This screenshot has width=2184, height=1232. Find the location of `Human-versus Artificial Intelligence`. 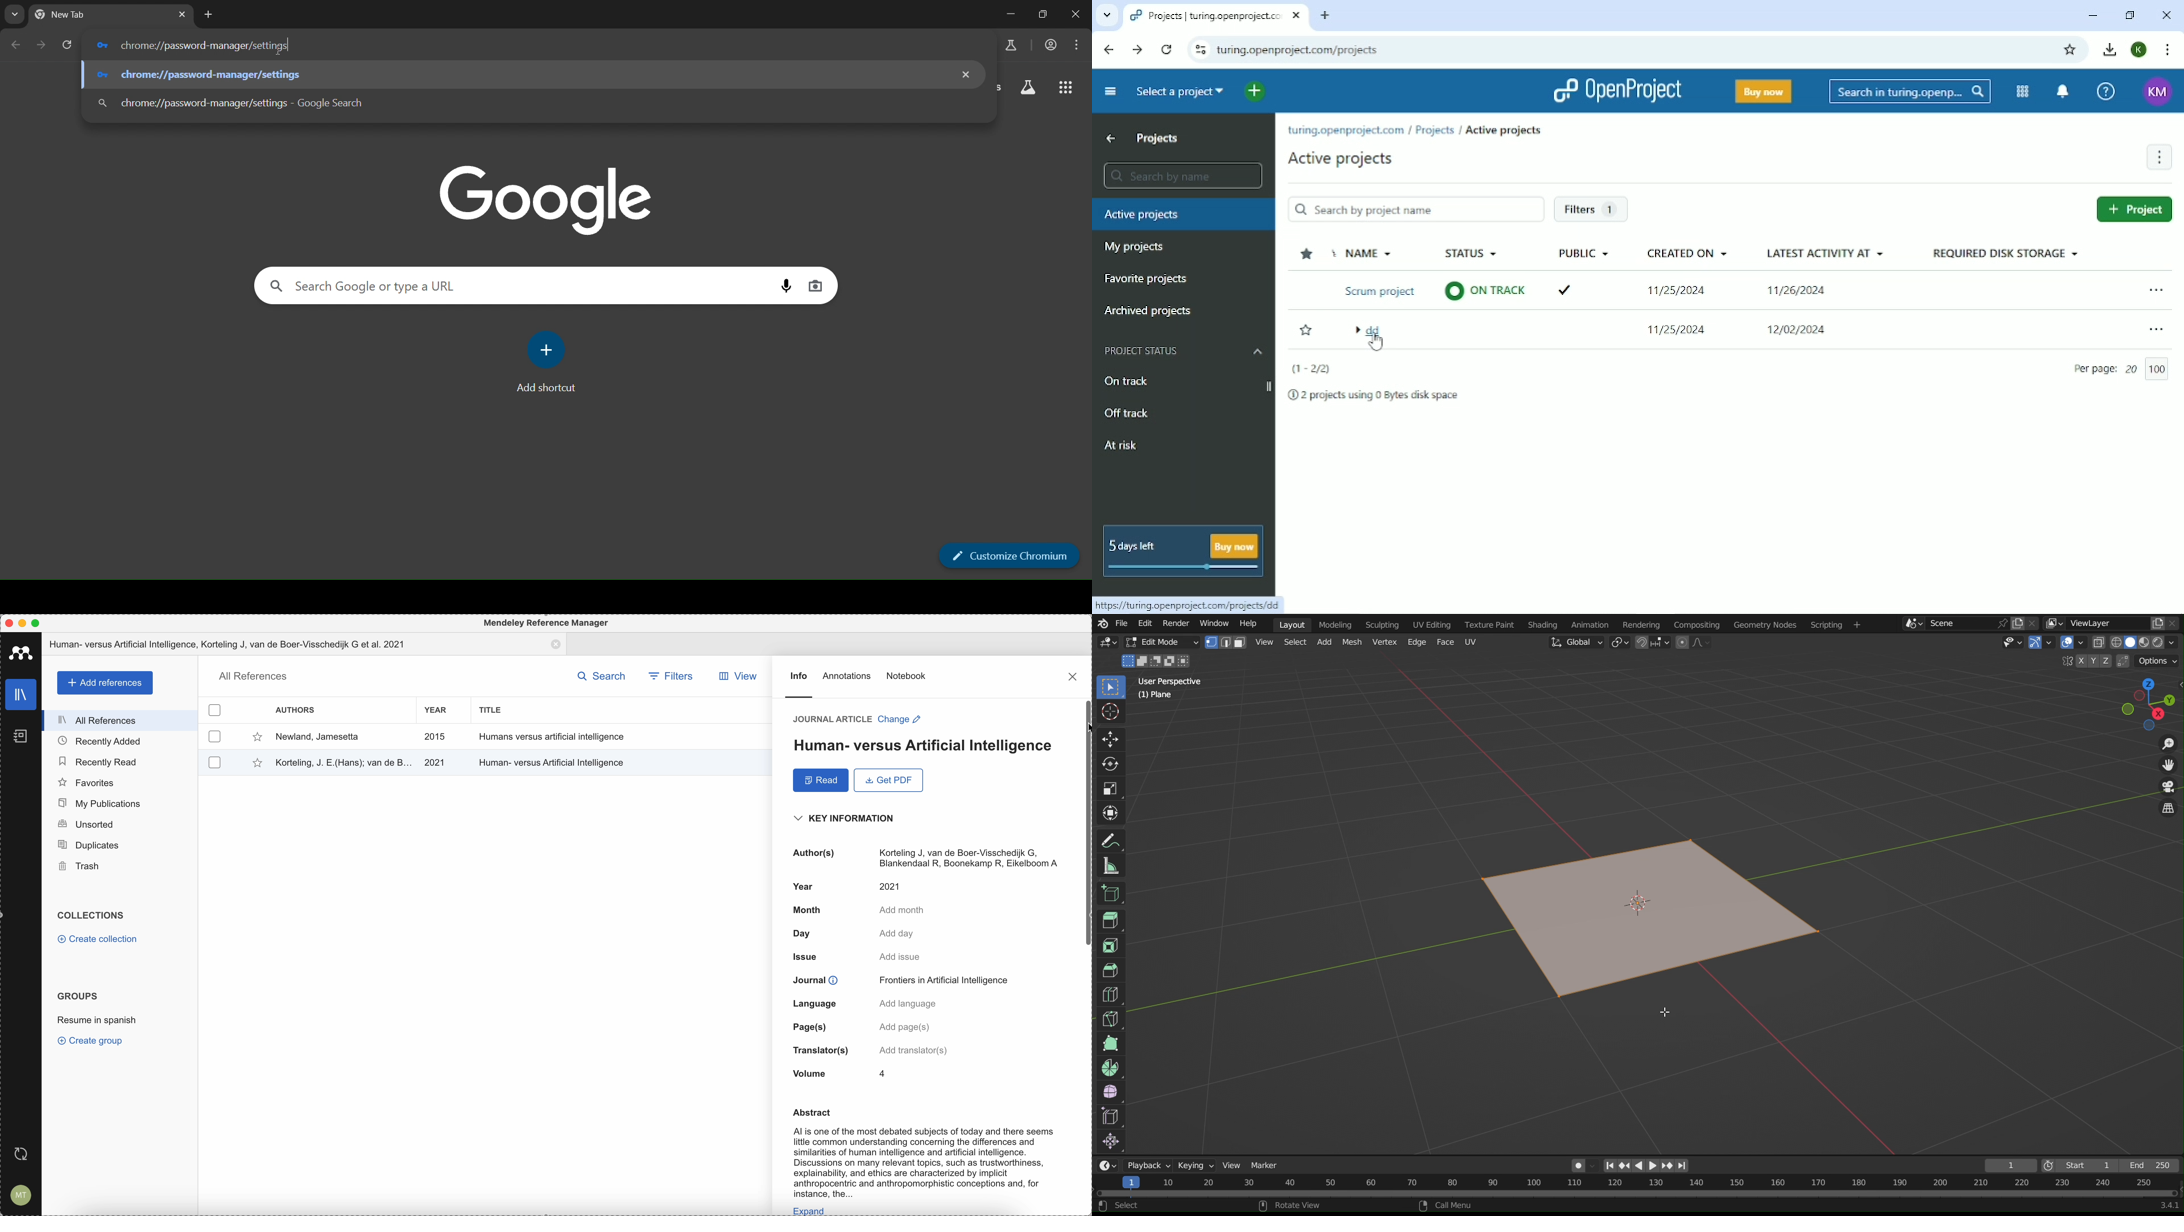

Human-versus Artificial Intelligence is located at coordinates (554, 761).